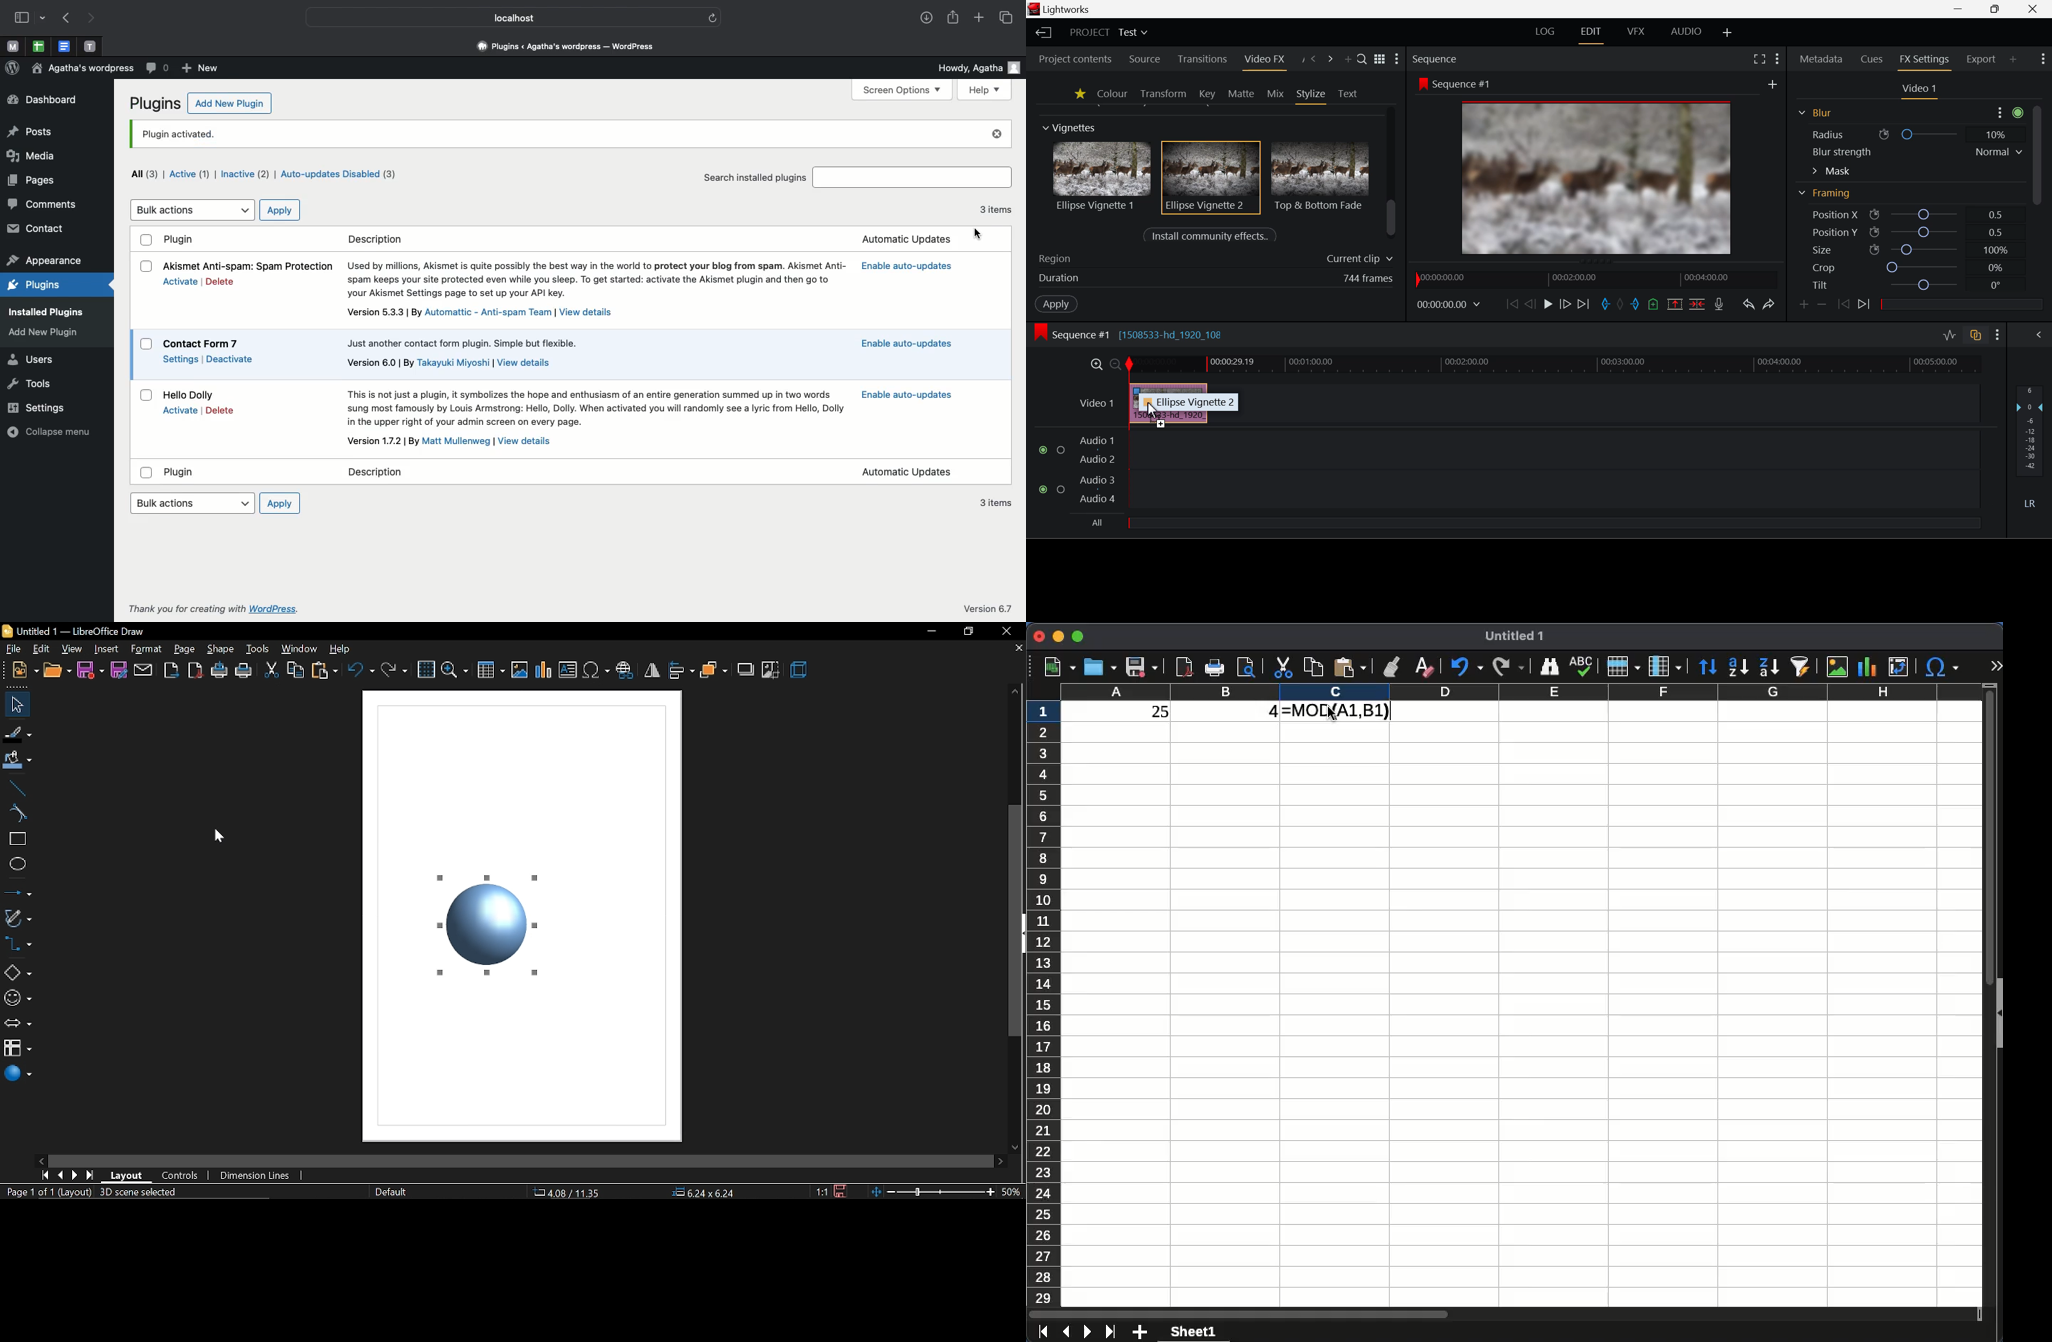 This screenshot has width=2072, height=1344. What do you see at coordinates (701, 1193) in the screenshot?
I see `0.00x0.00` at bounding box center [701, 1193].